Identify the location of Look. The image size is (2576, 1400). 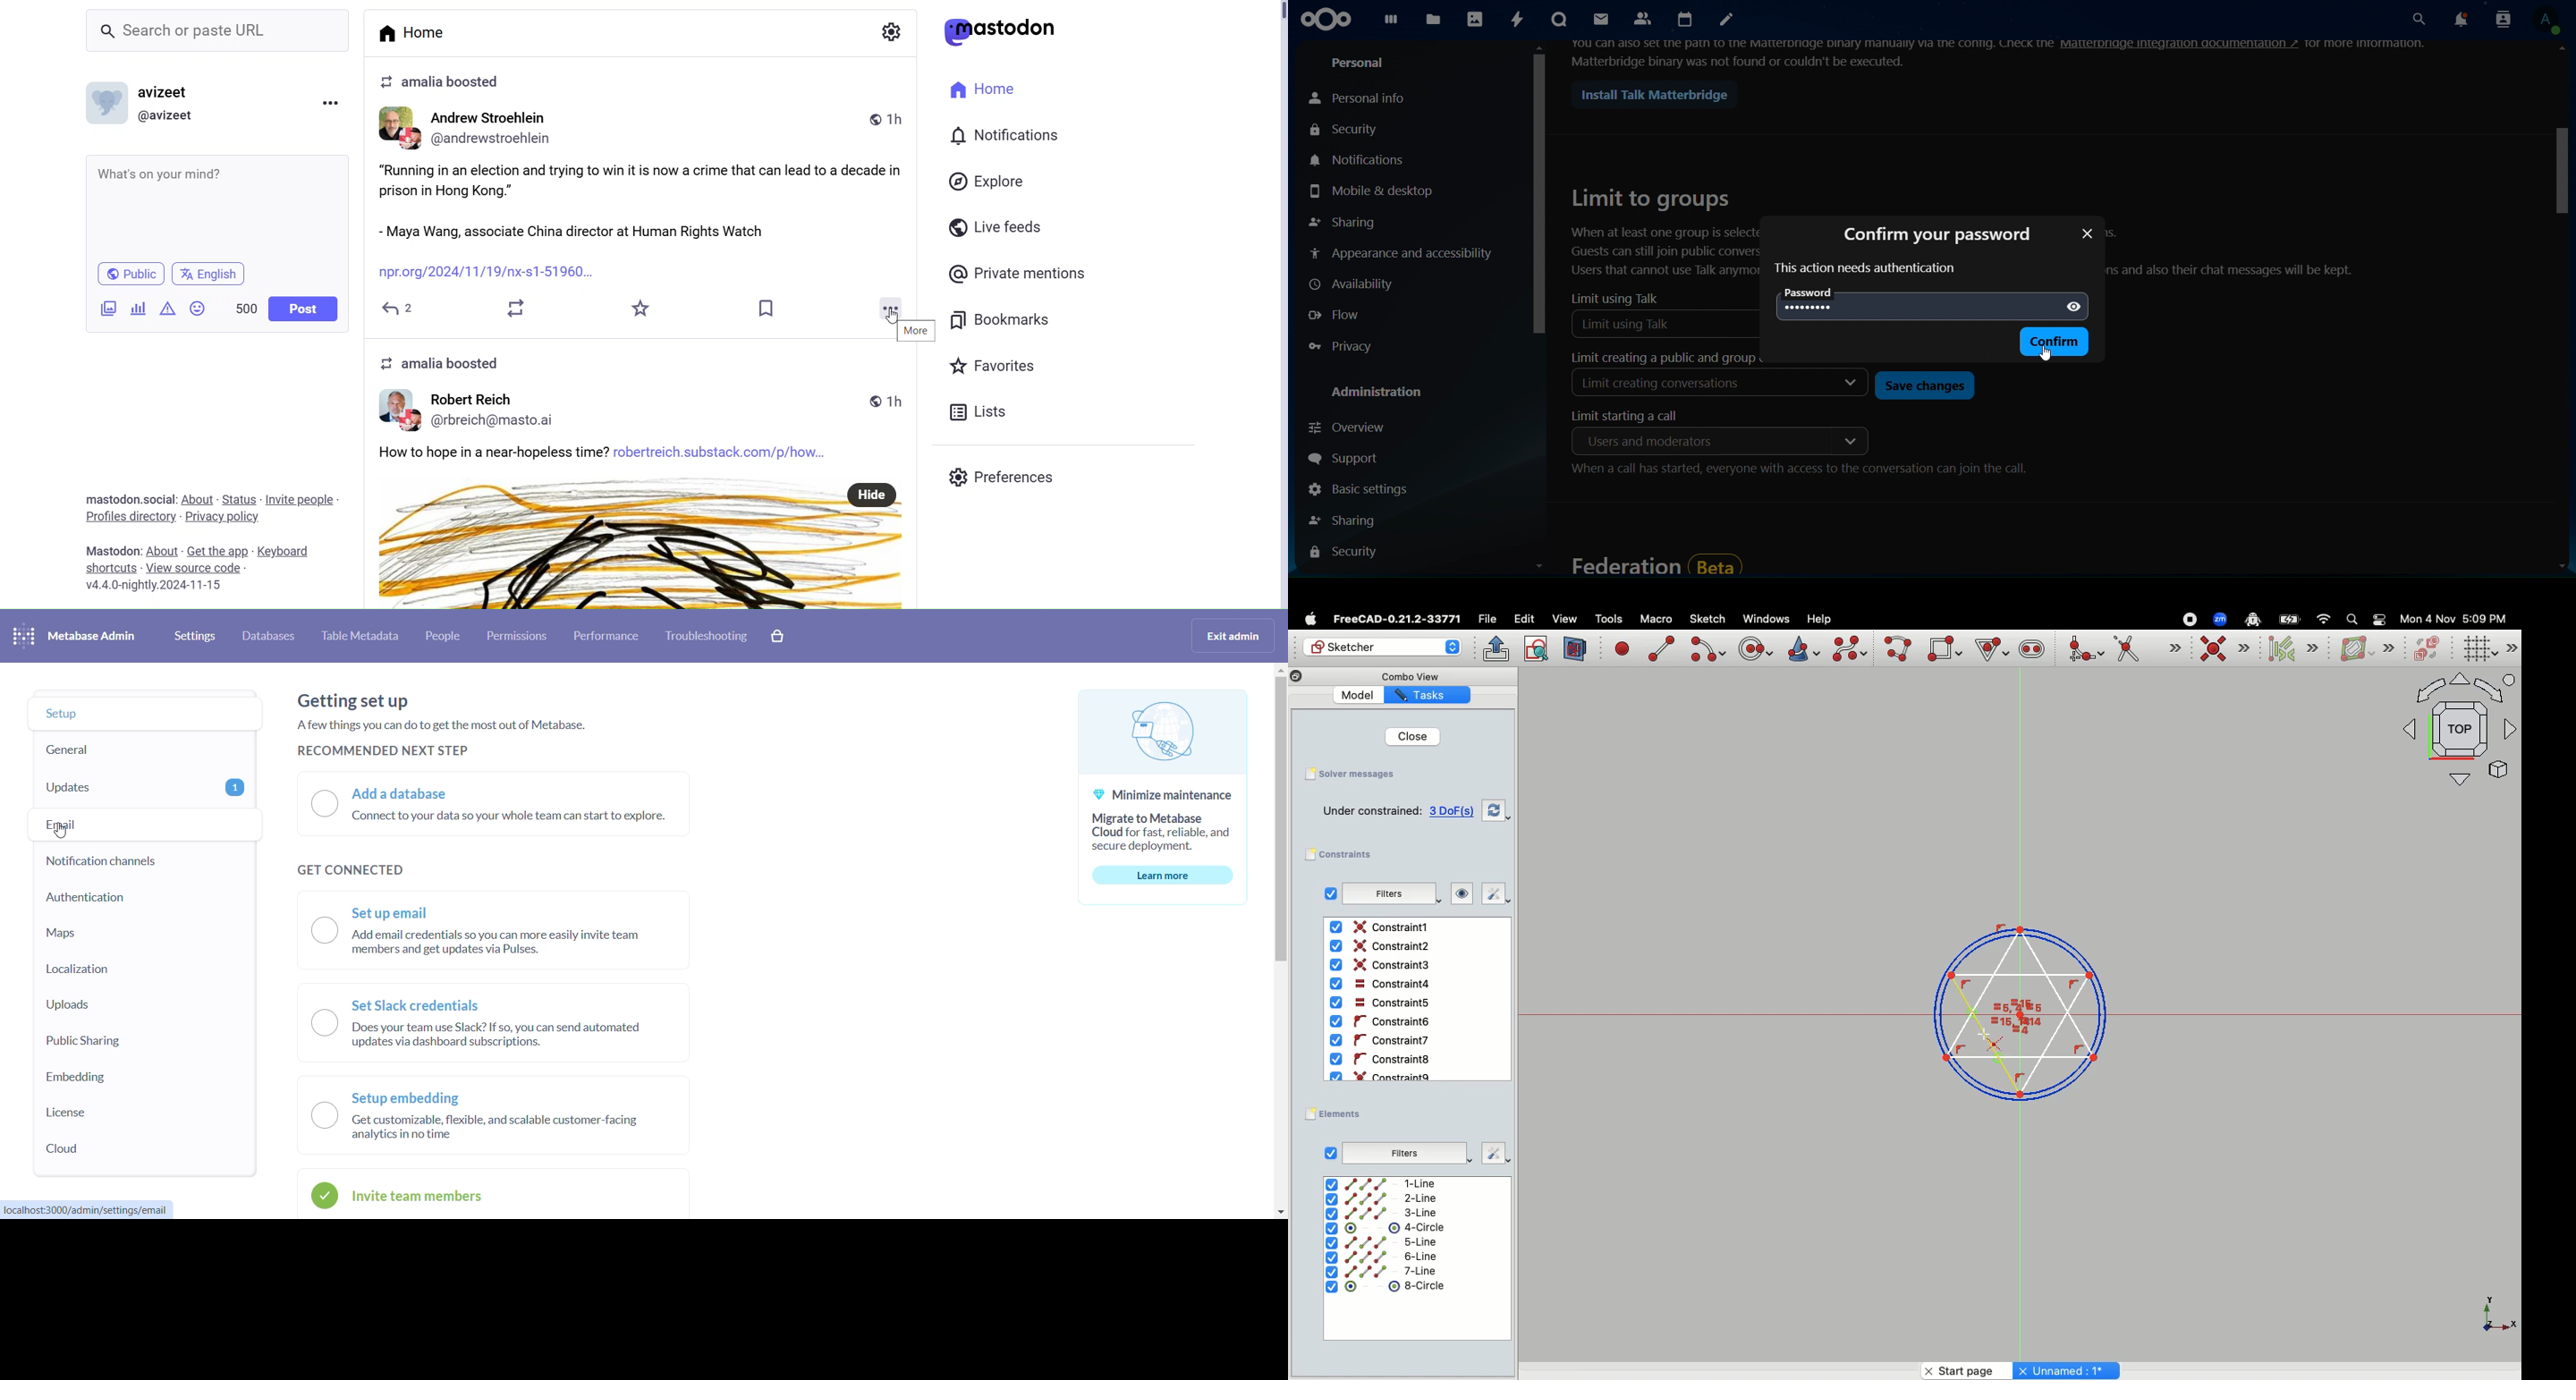
(1460, 895).